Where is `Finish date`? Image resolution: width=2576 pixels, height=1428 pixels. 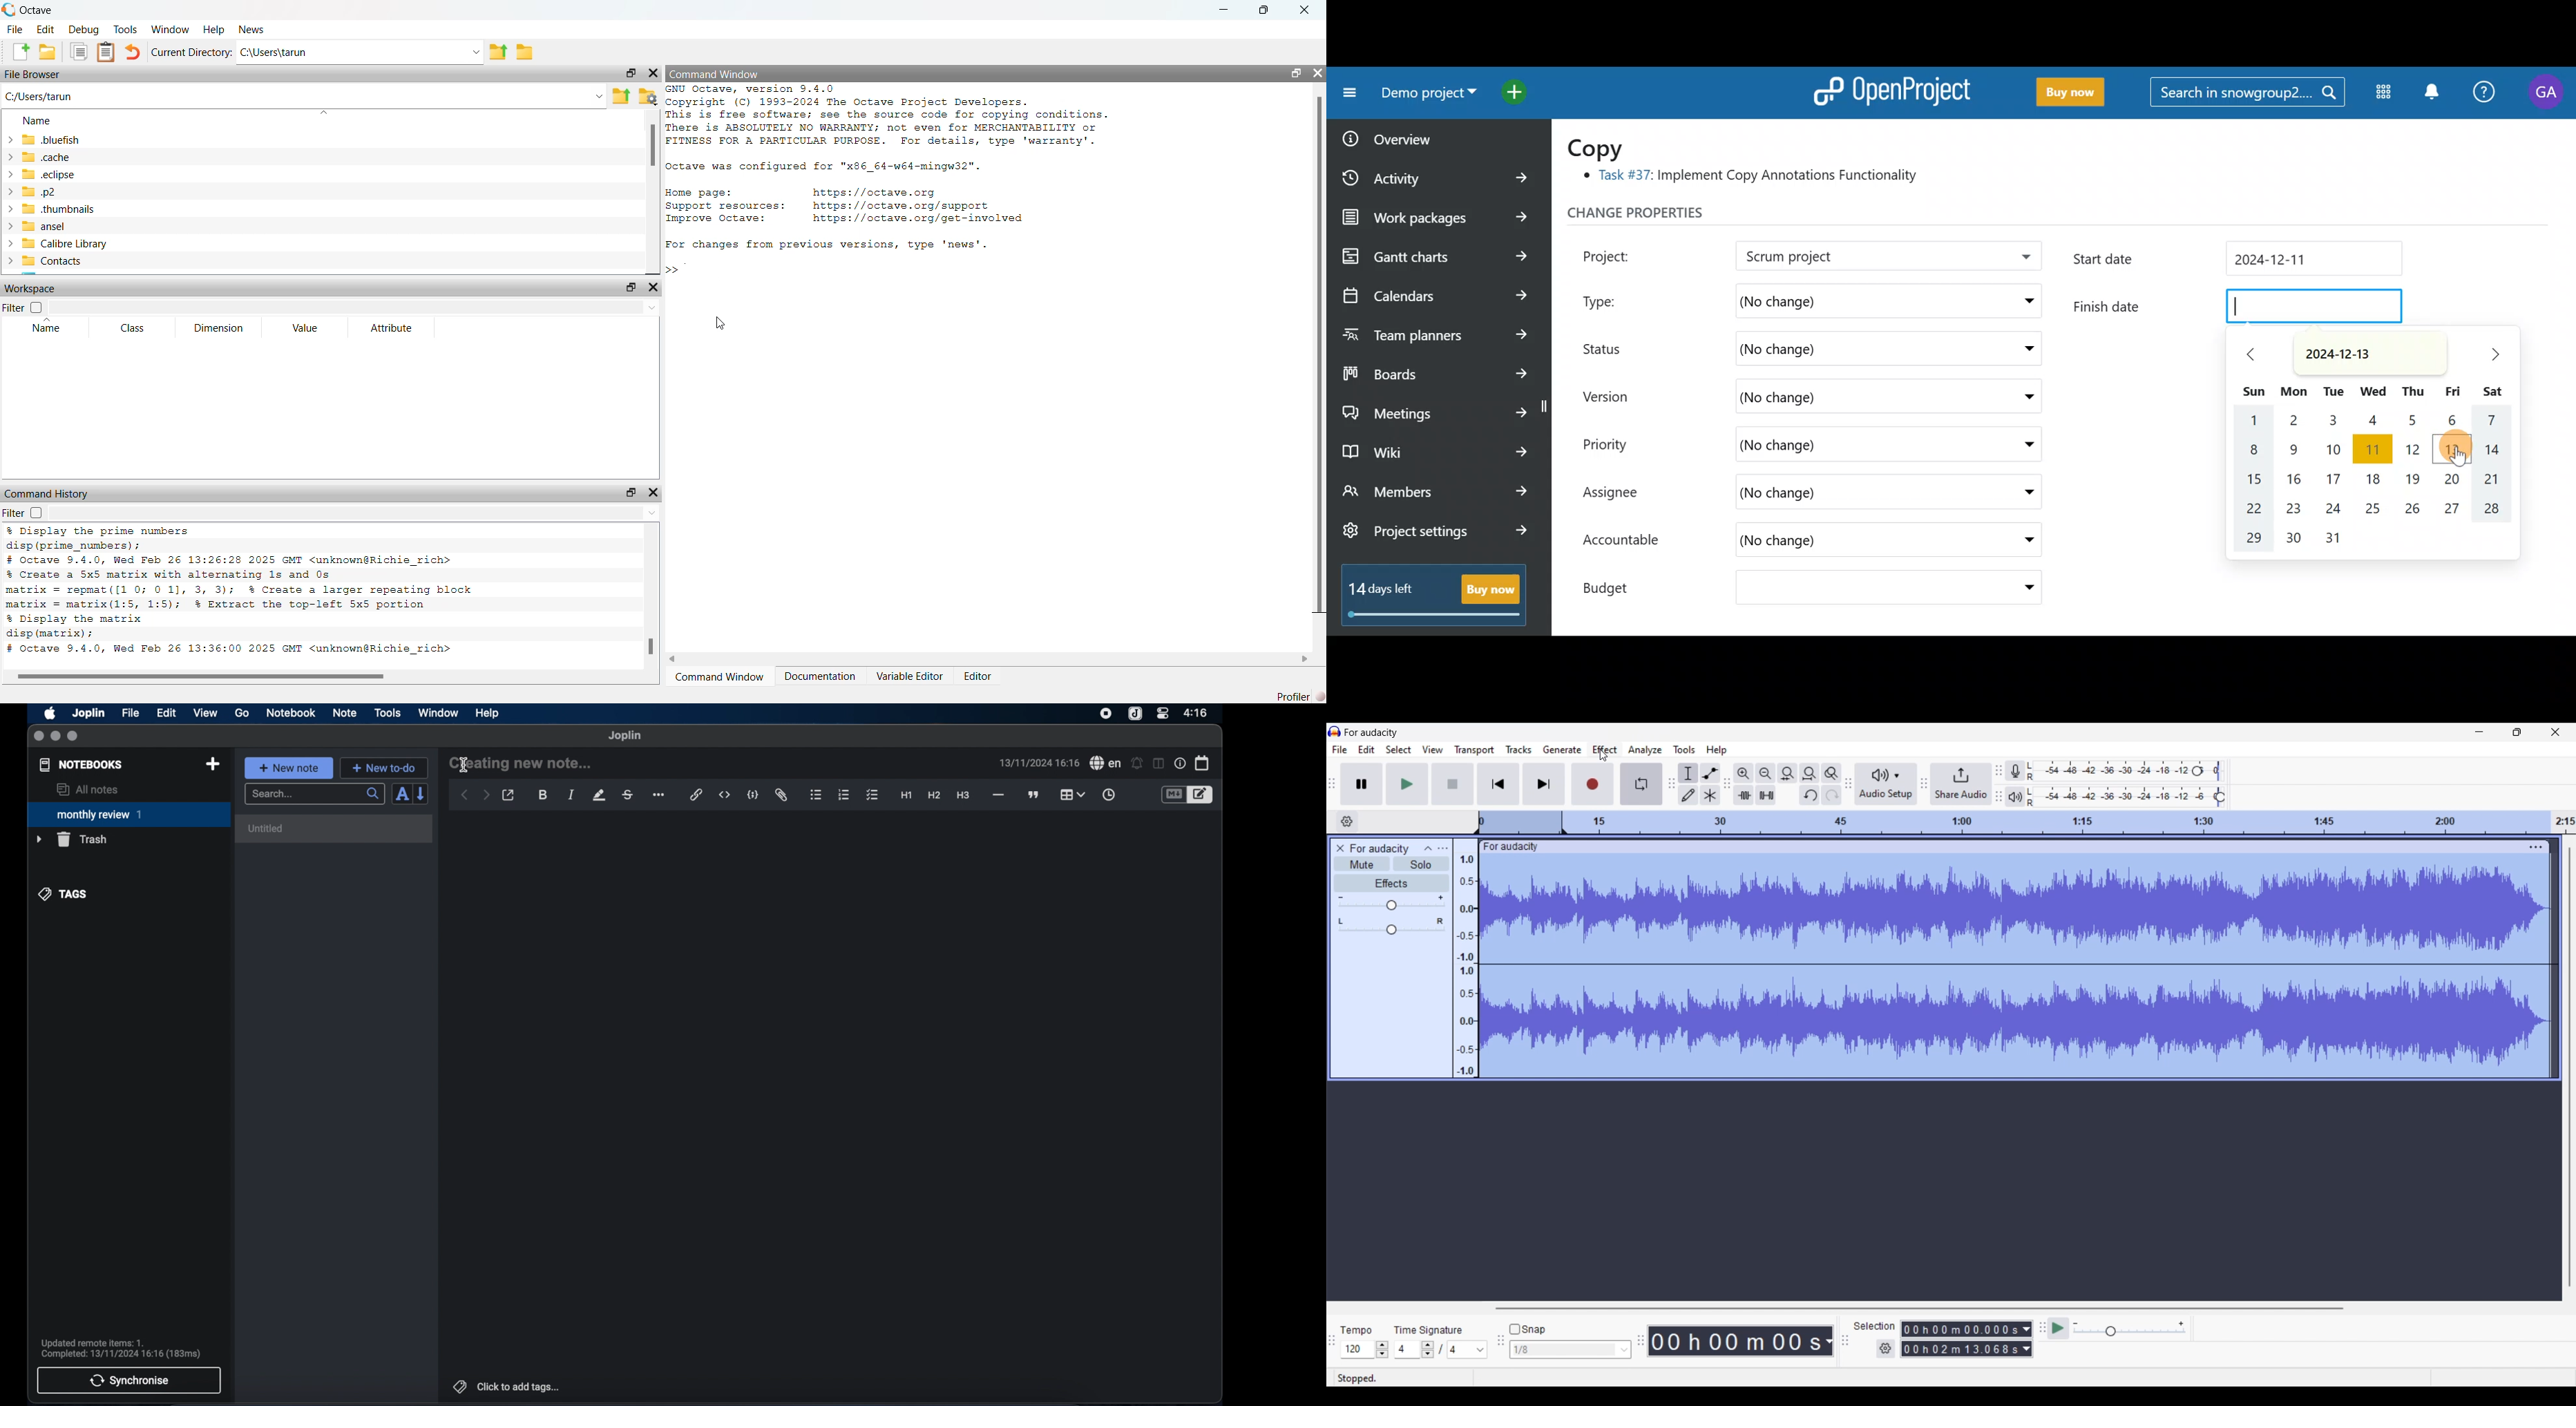 Finish date is located at coordinates (2237, 307).